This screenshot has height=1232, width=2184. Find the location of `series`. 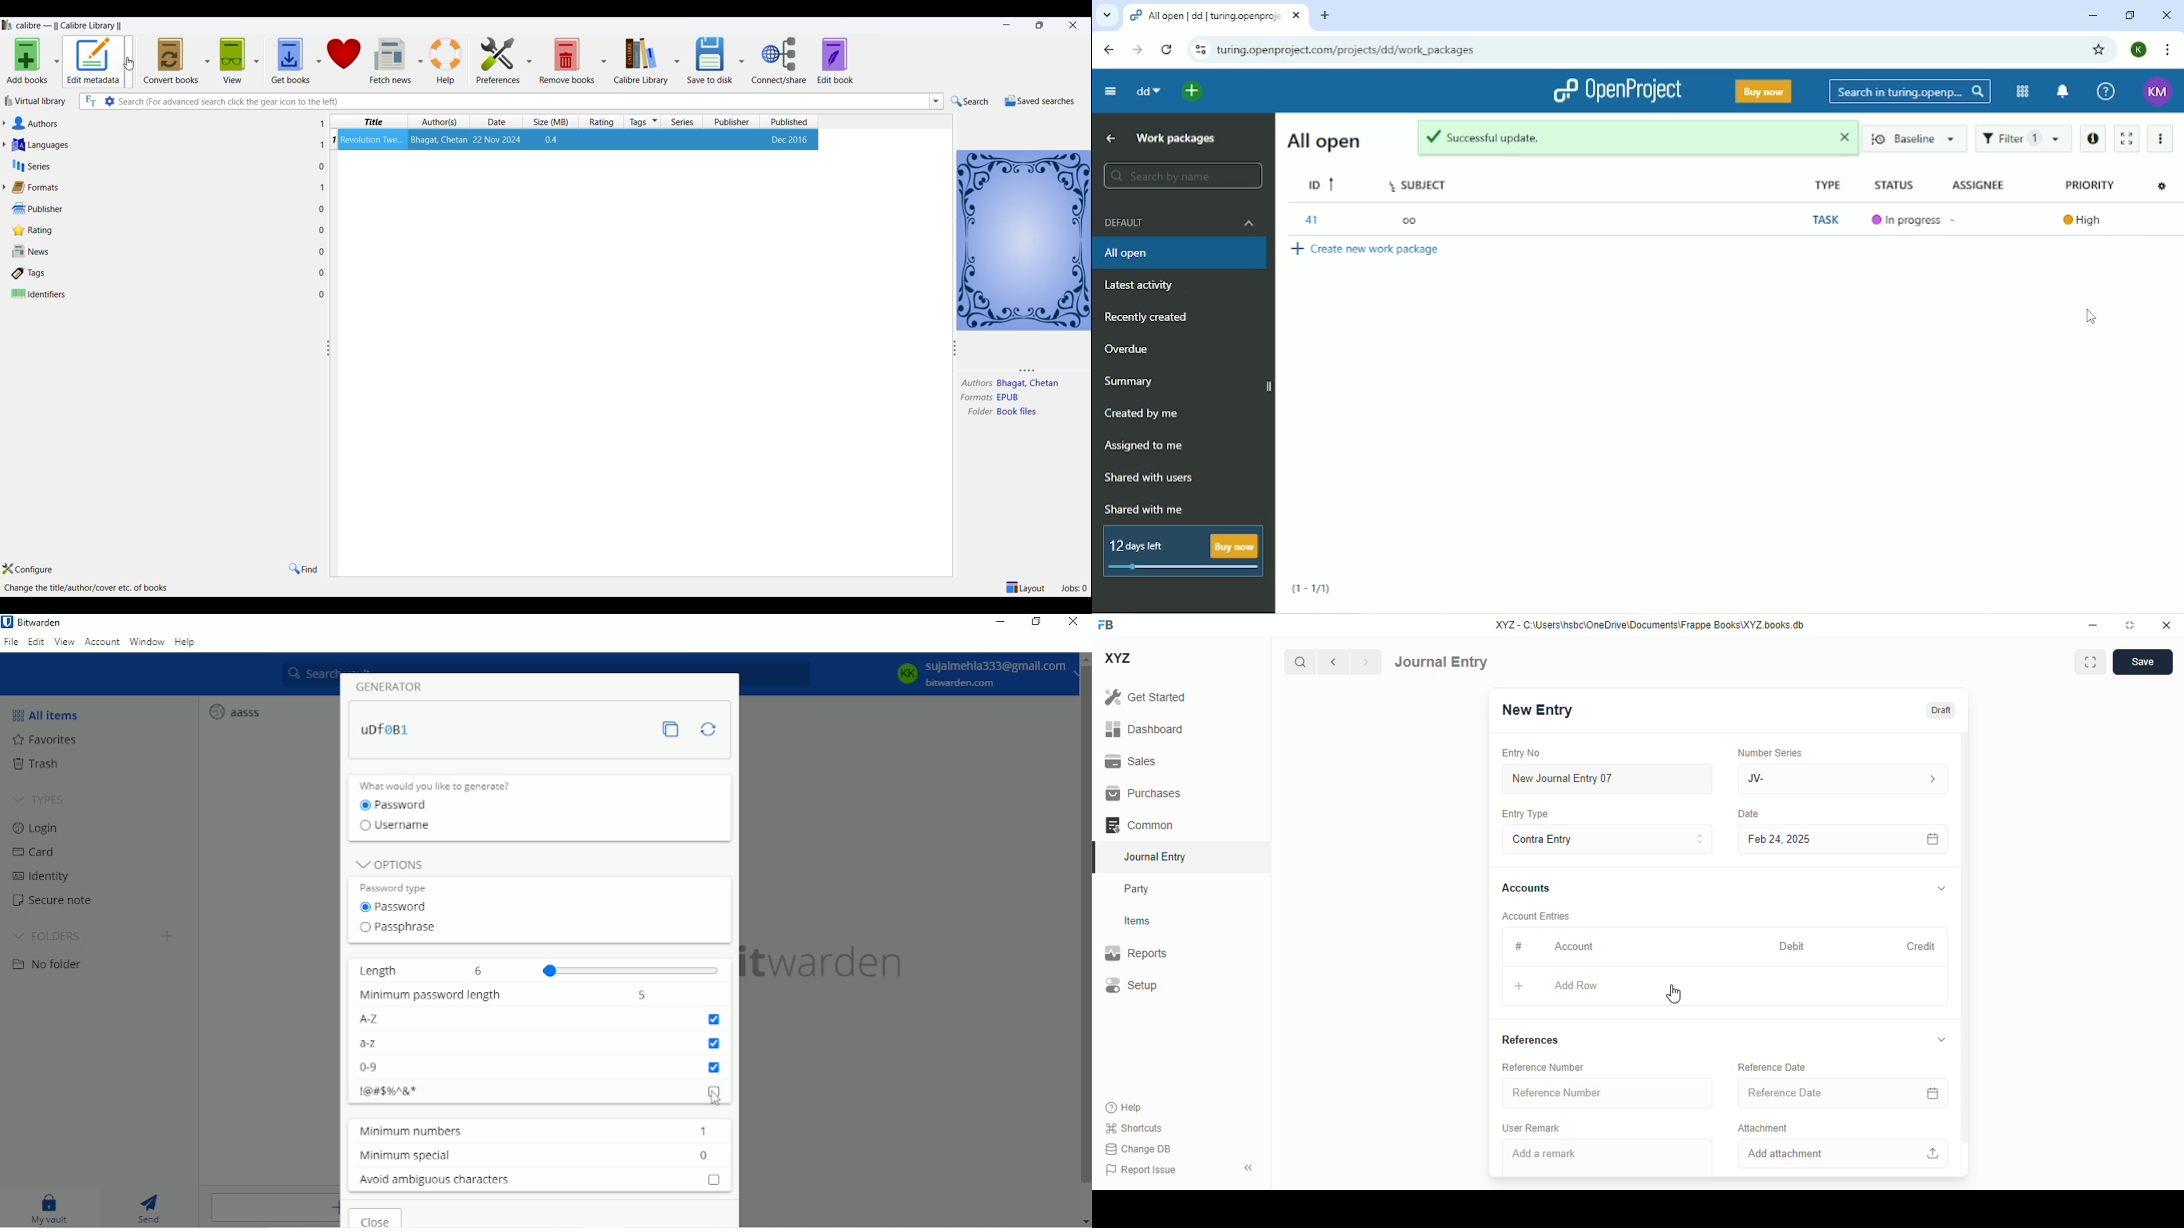

series is located at coordinates (33, 166).